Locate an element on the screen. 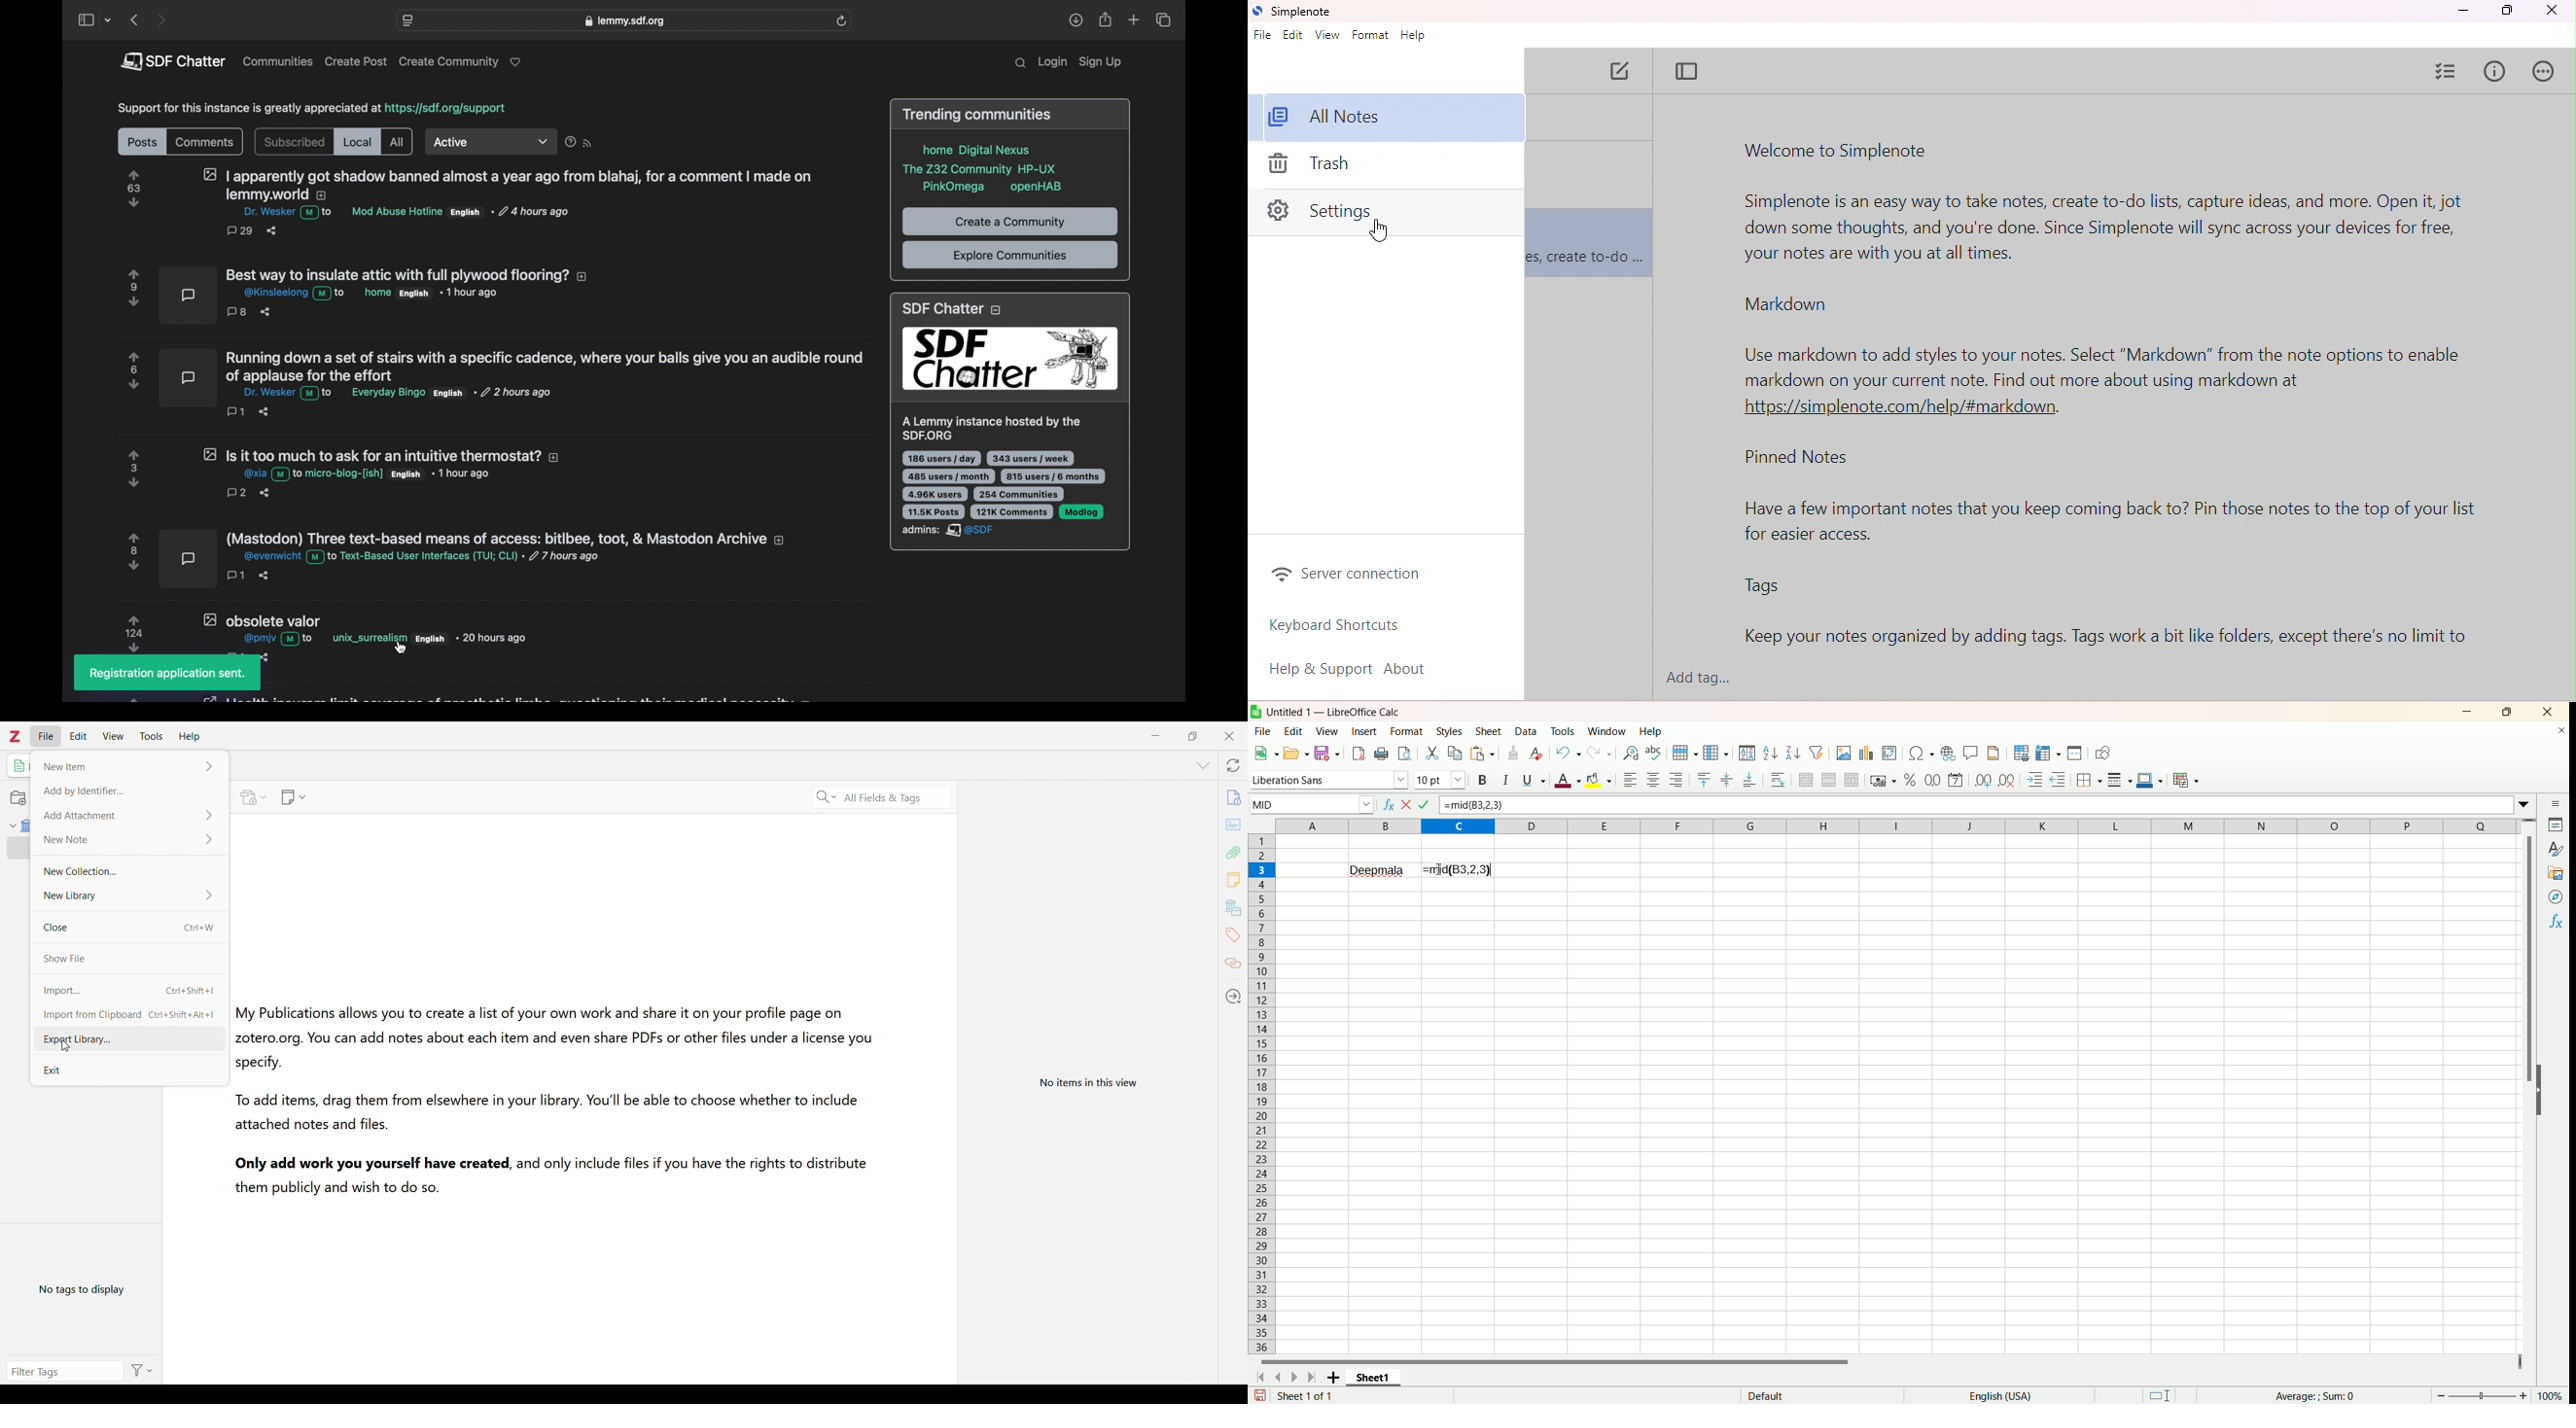 Image resolution: width=2576 pixels, height=1428 pixels. active is located at coordinates (492, 143).